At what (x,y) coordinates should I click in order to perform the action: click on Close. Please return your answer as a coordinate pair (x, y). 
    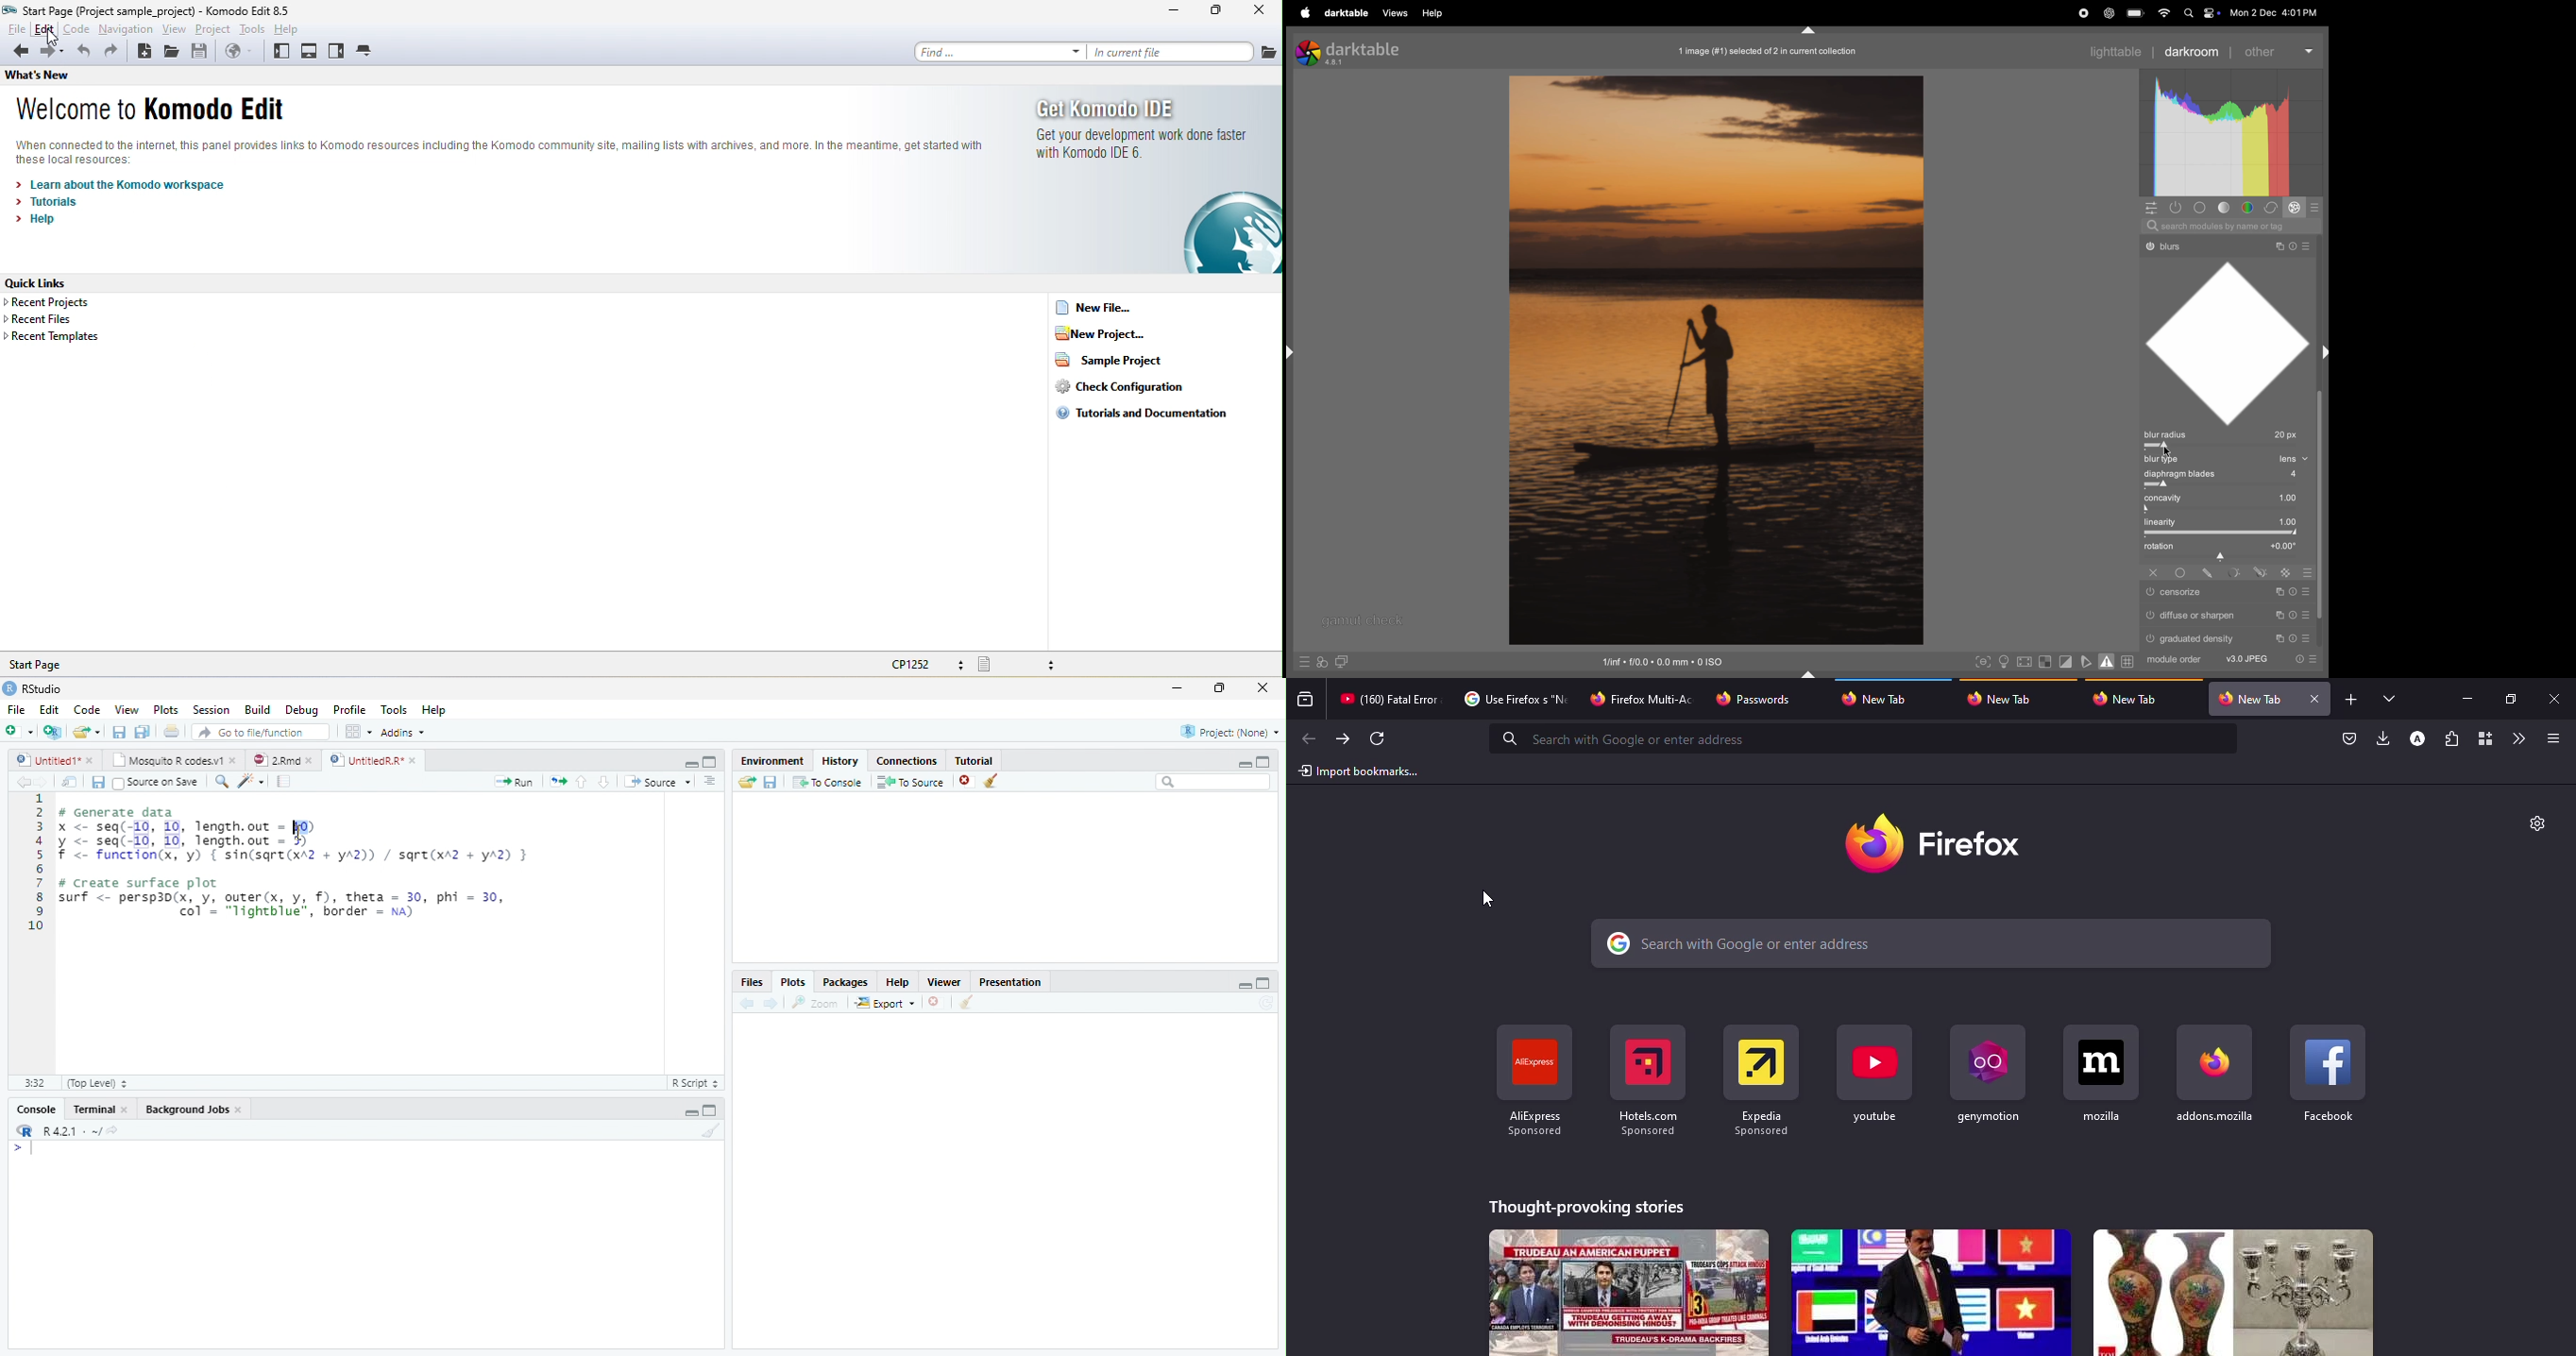
    Looking at the image, I should click on (239, 1109).